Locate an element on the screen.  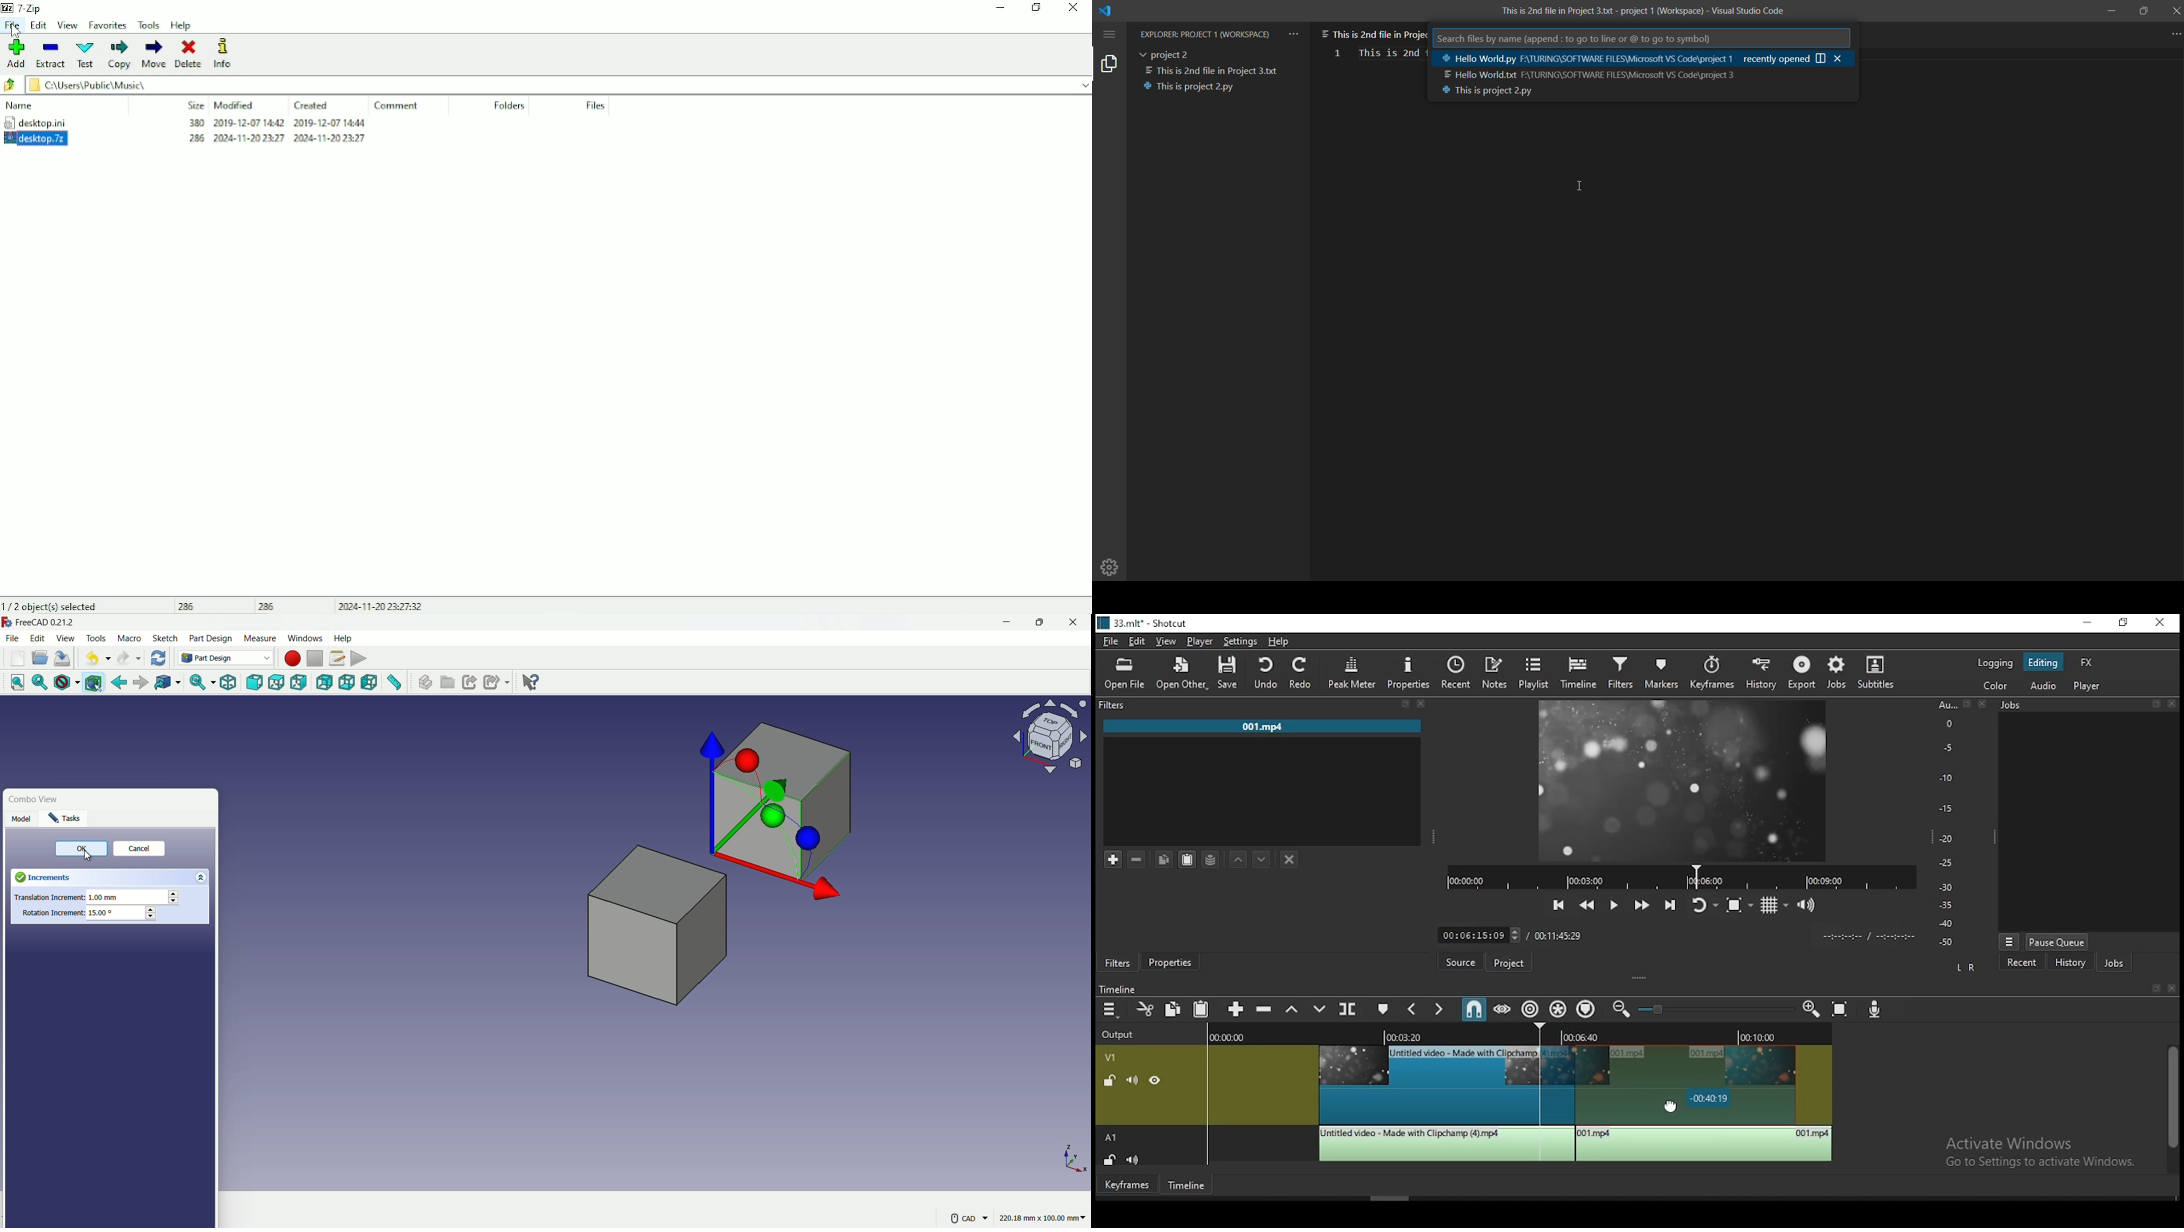
Folders is located at coordinates (511, 105).